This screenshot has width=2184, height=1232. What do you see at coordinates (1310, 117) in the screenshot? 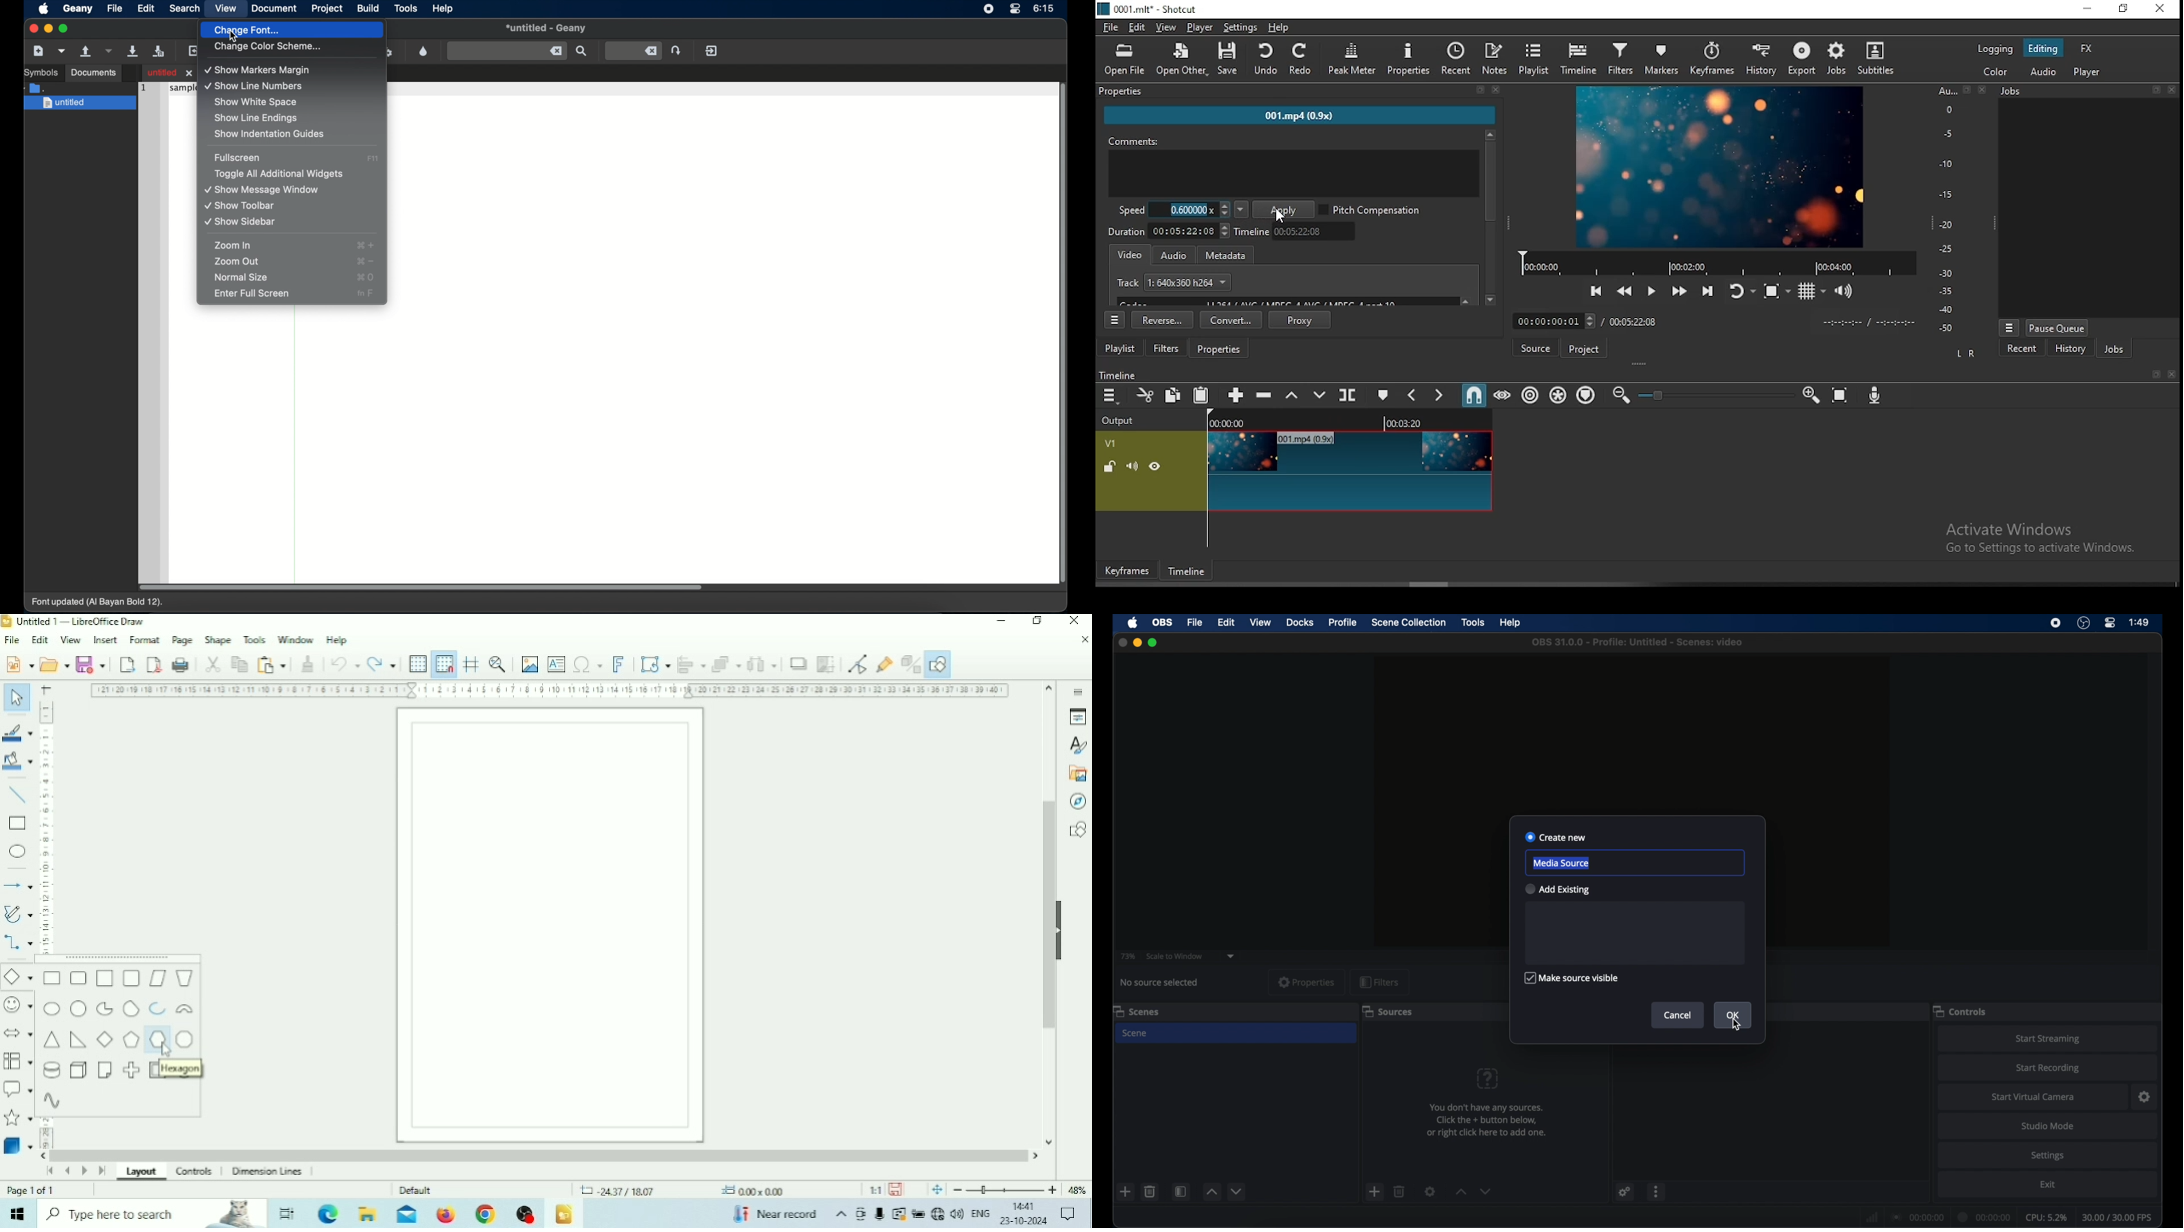
I see `001.mp4 (0.9x)` at bounding box center [1310, 117].